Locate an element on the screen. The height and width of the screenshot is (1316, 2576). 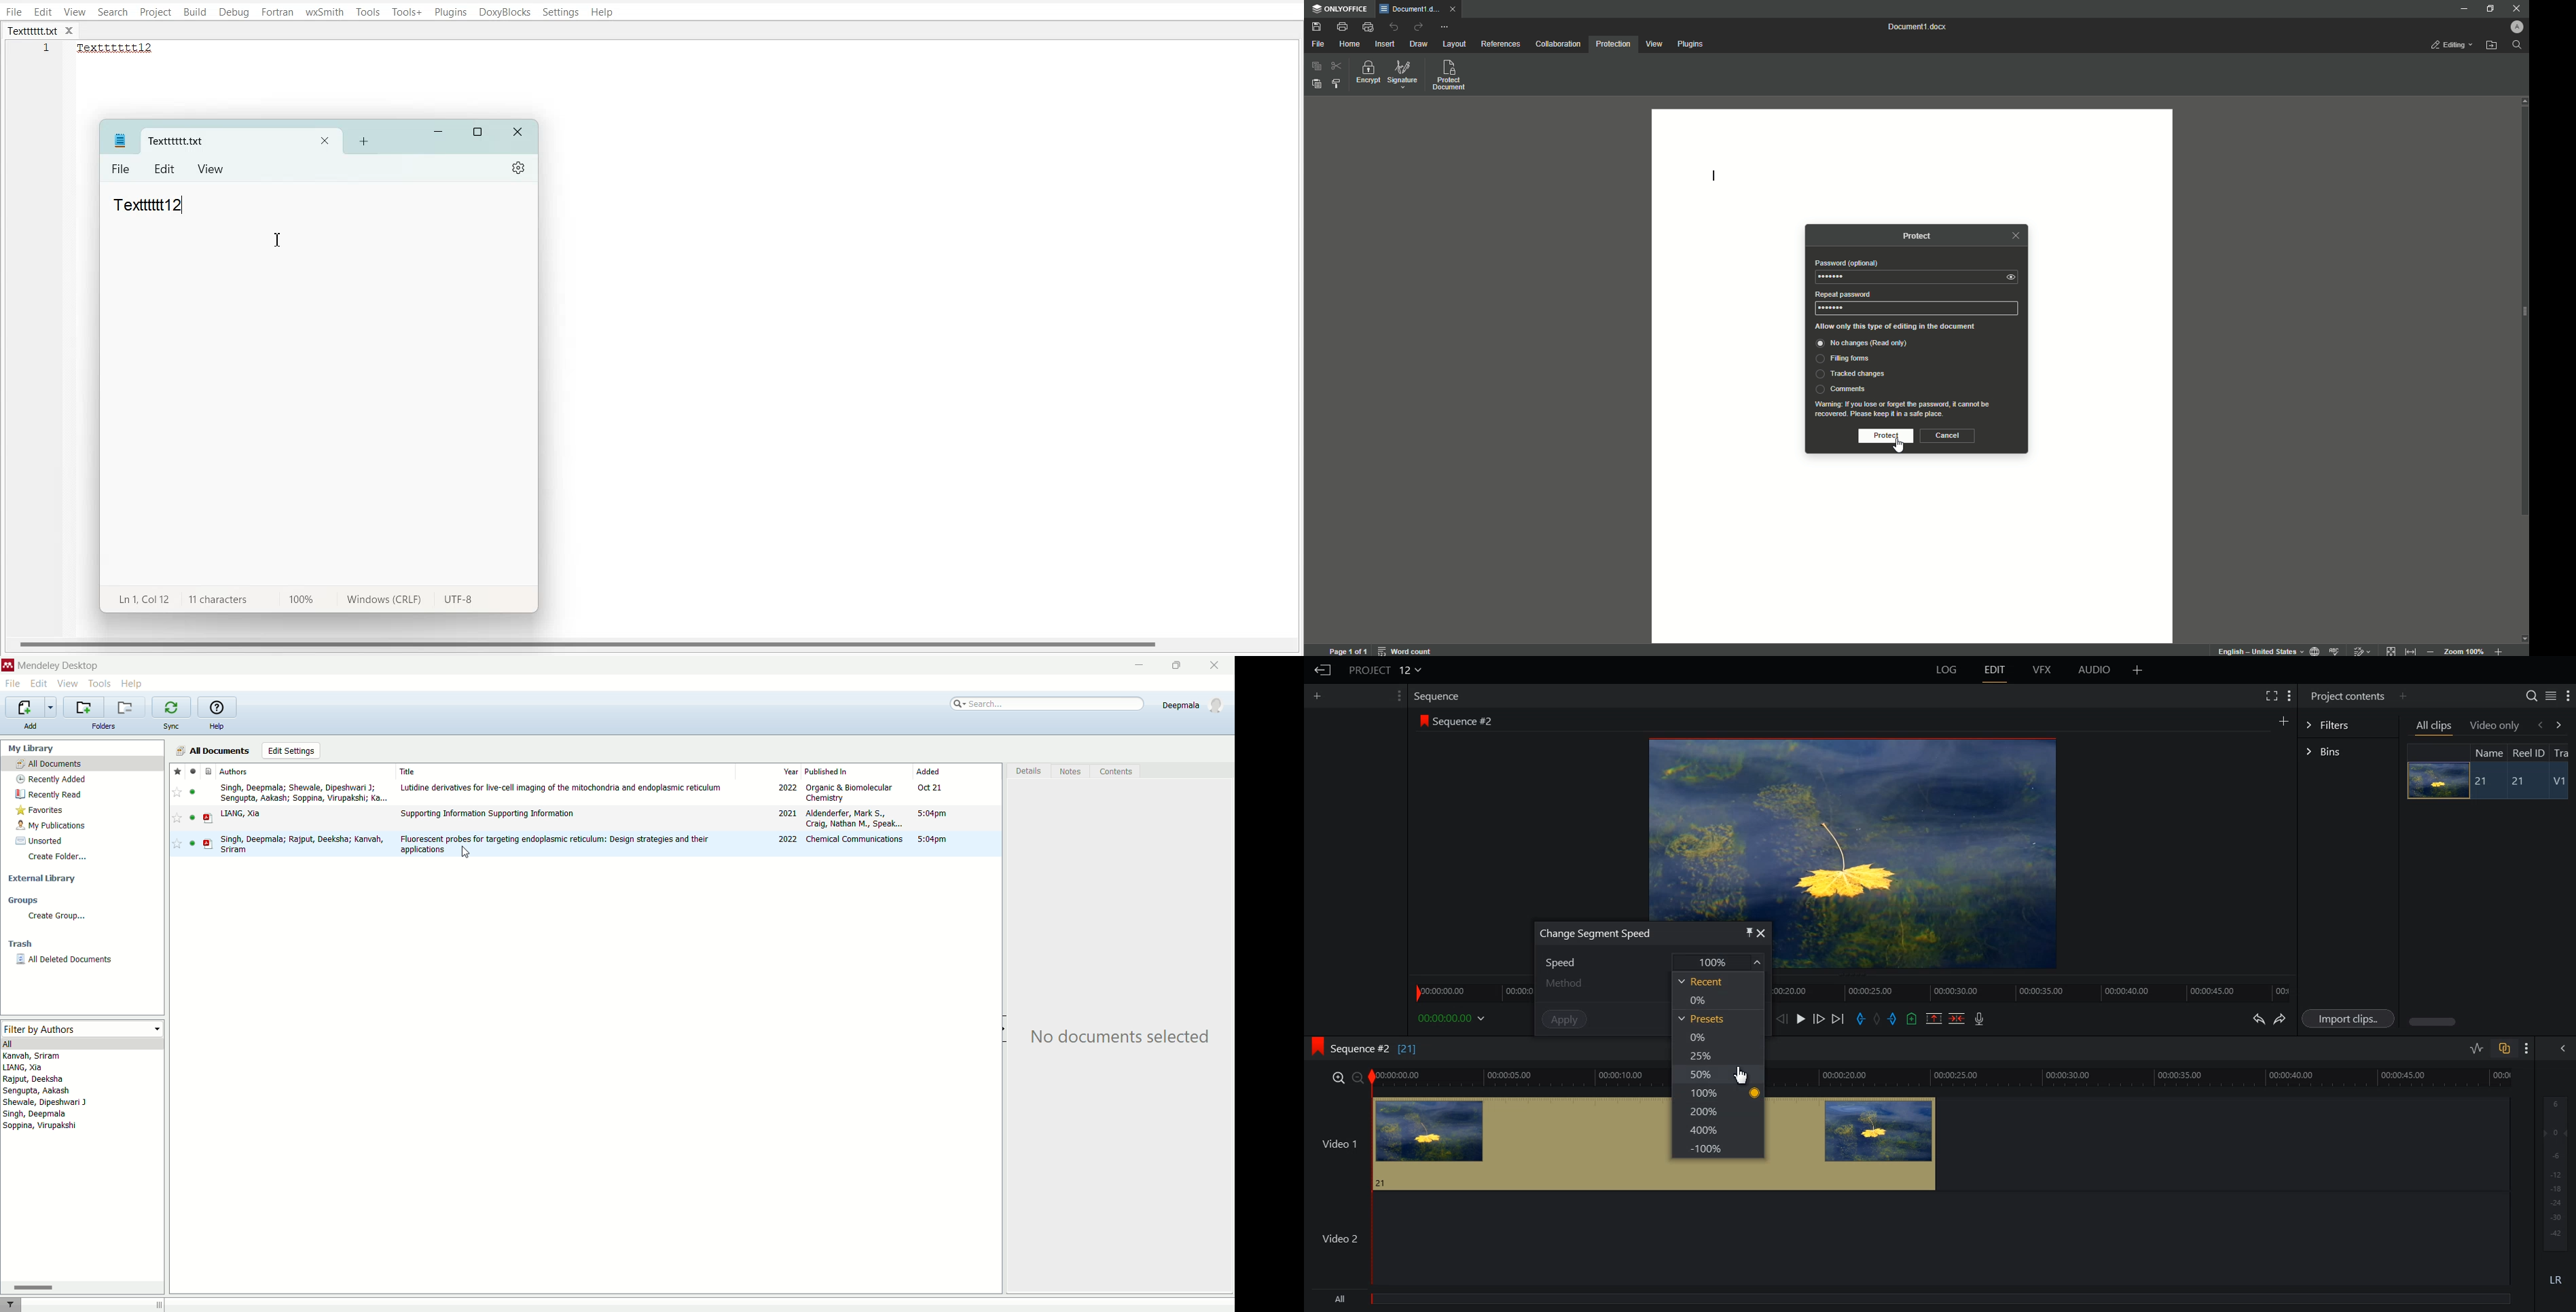
Filters is located at coordinates (2348, 724).